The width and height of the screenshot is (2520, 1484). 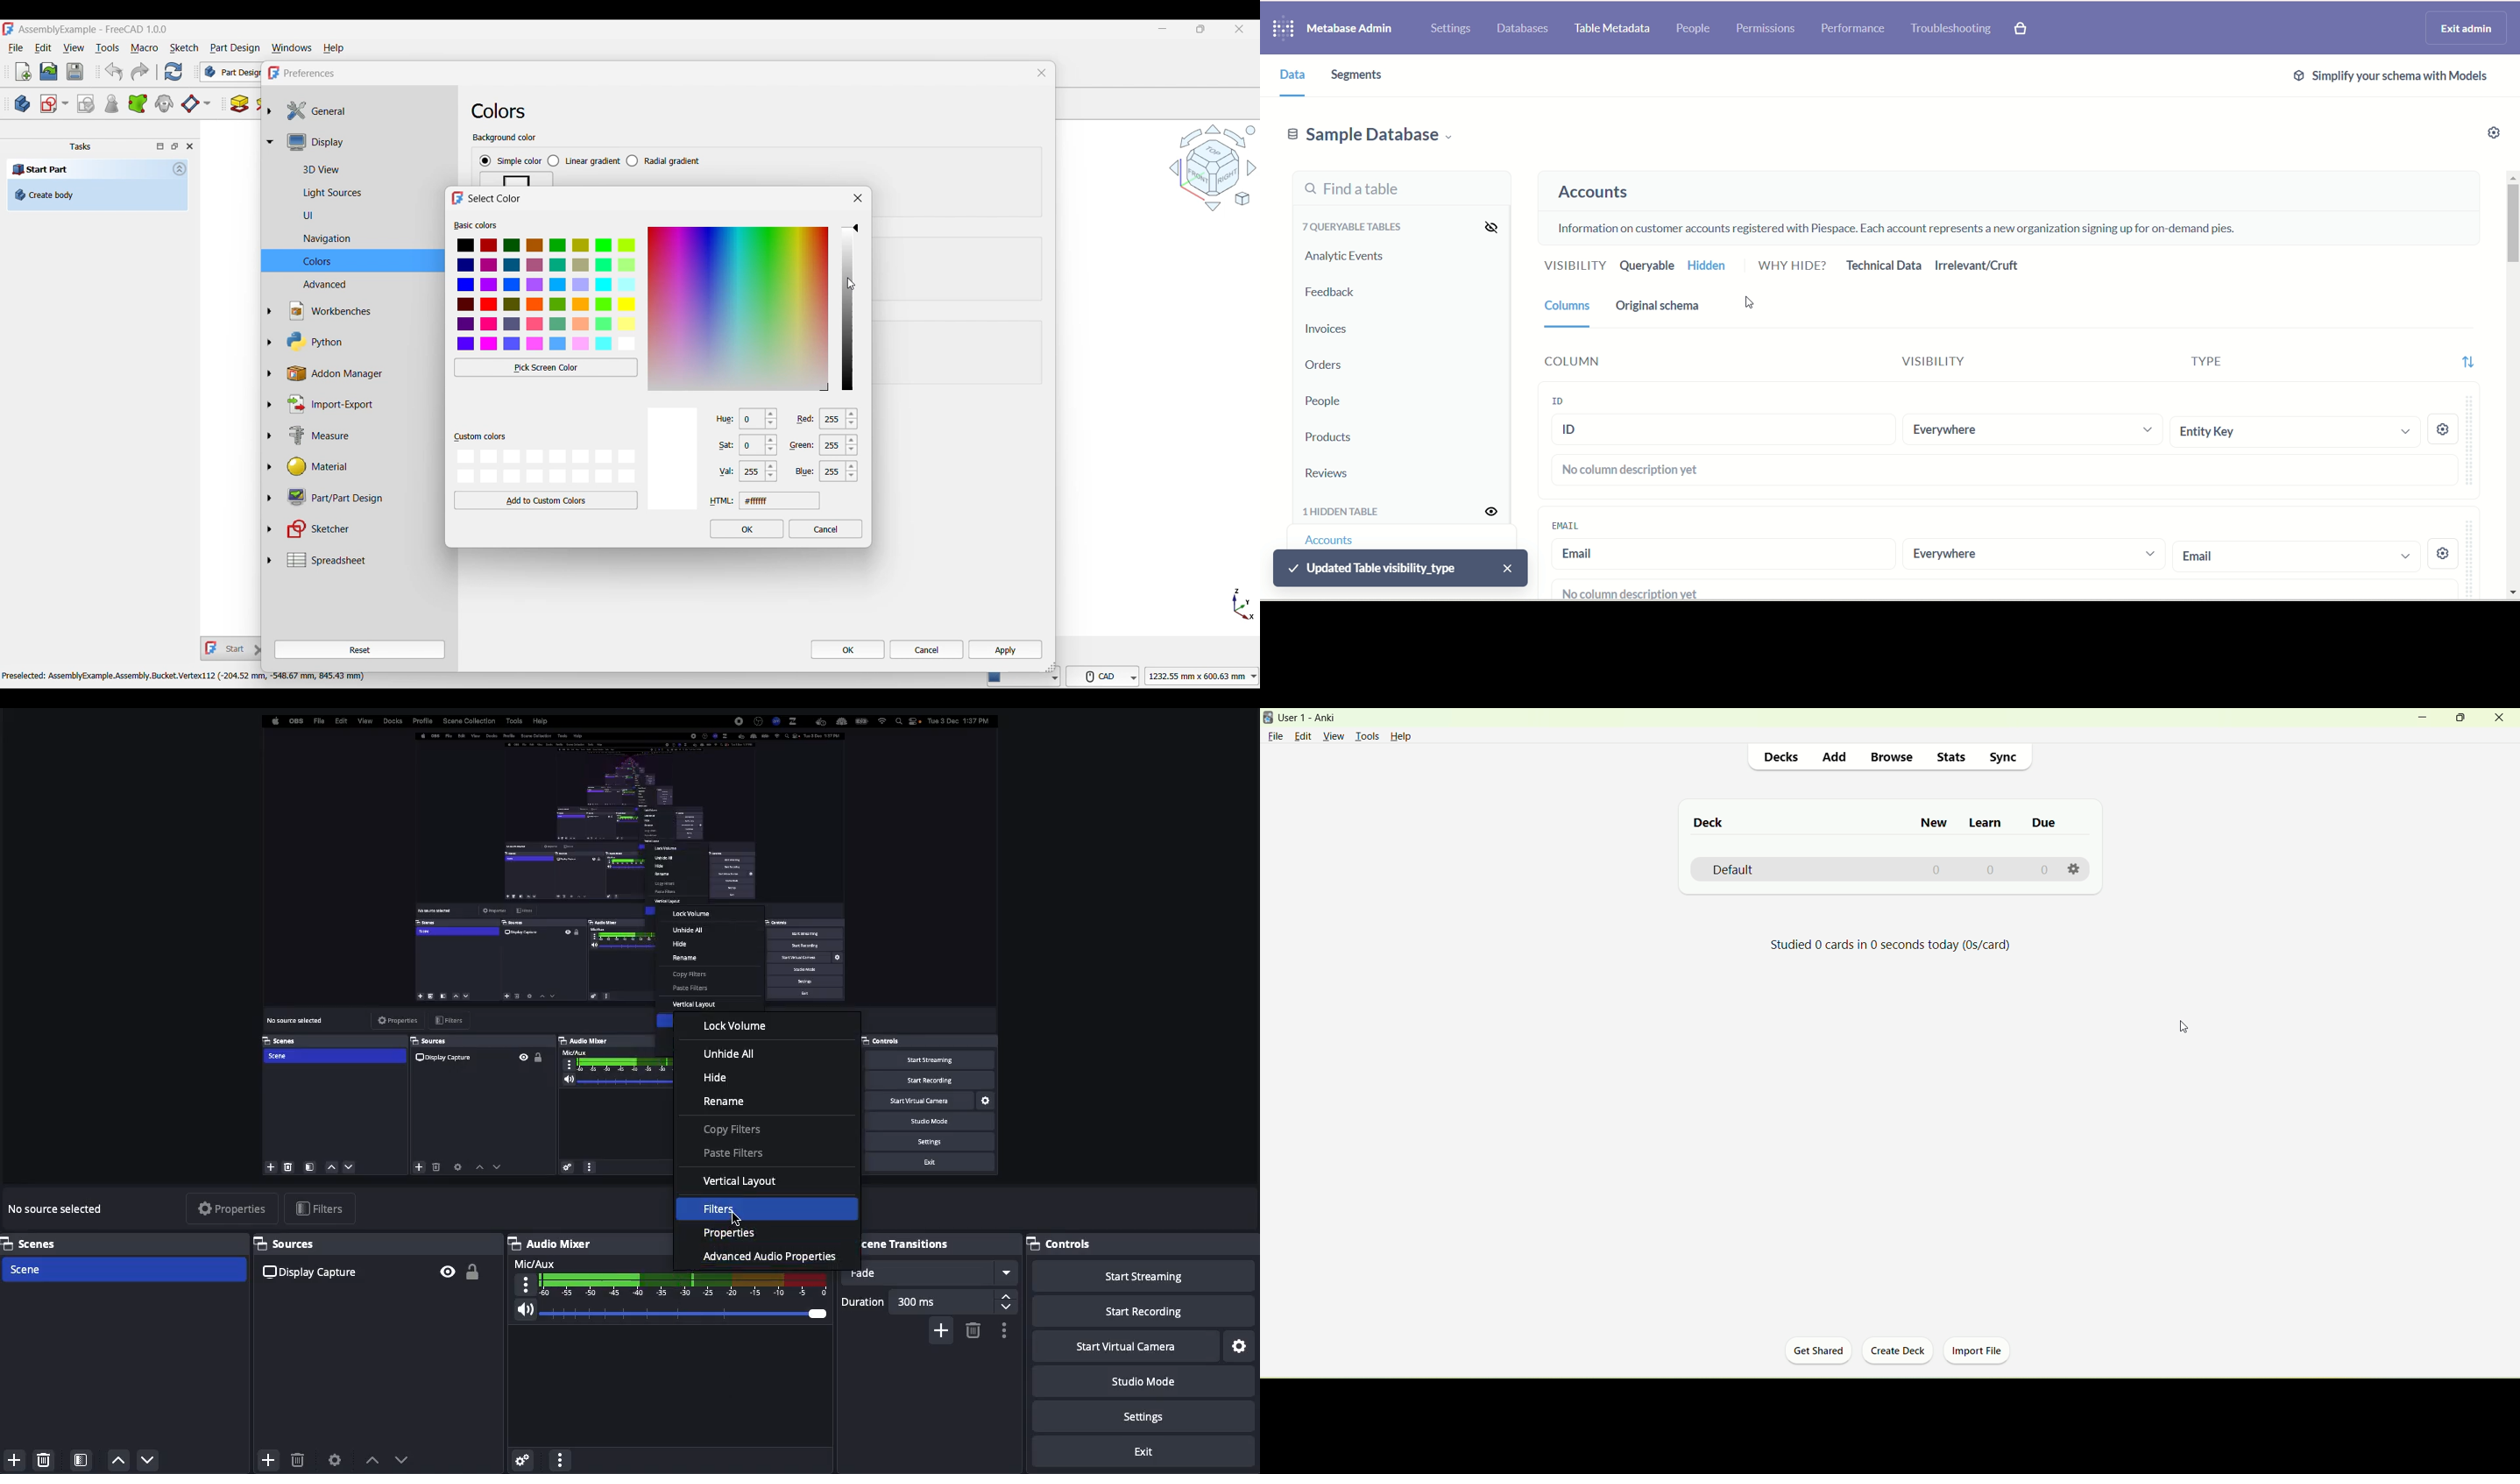 I want to click on select color, so click(x=495, y=199).